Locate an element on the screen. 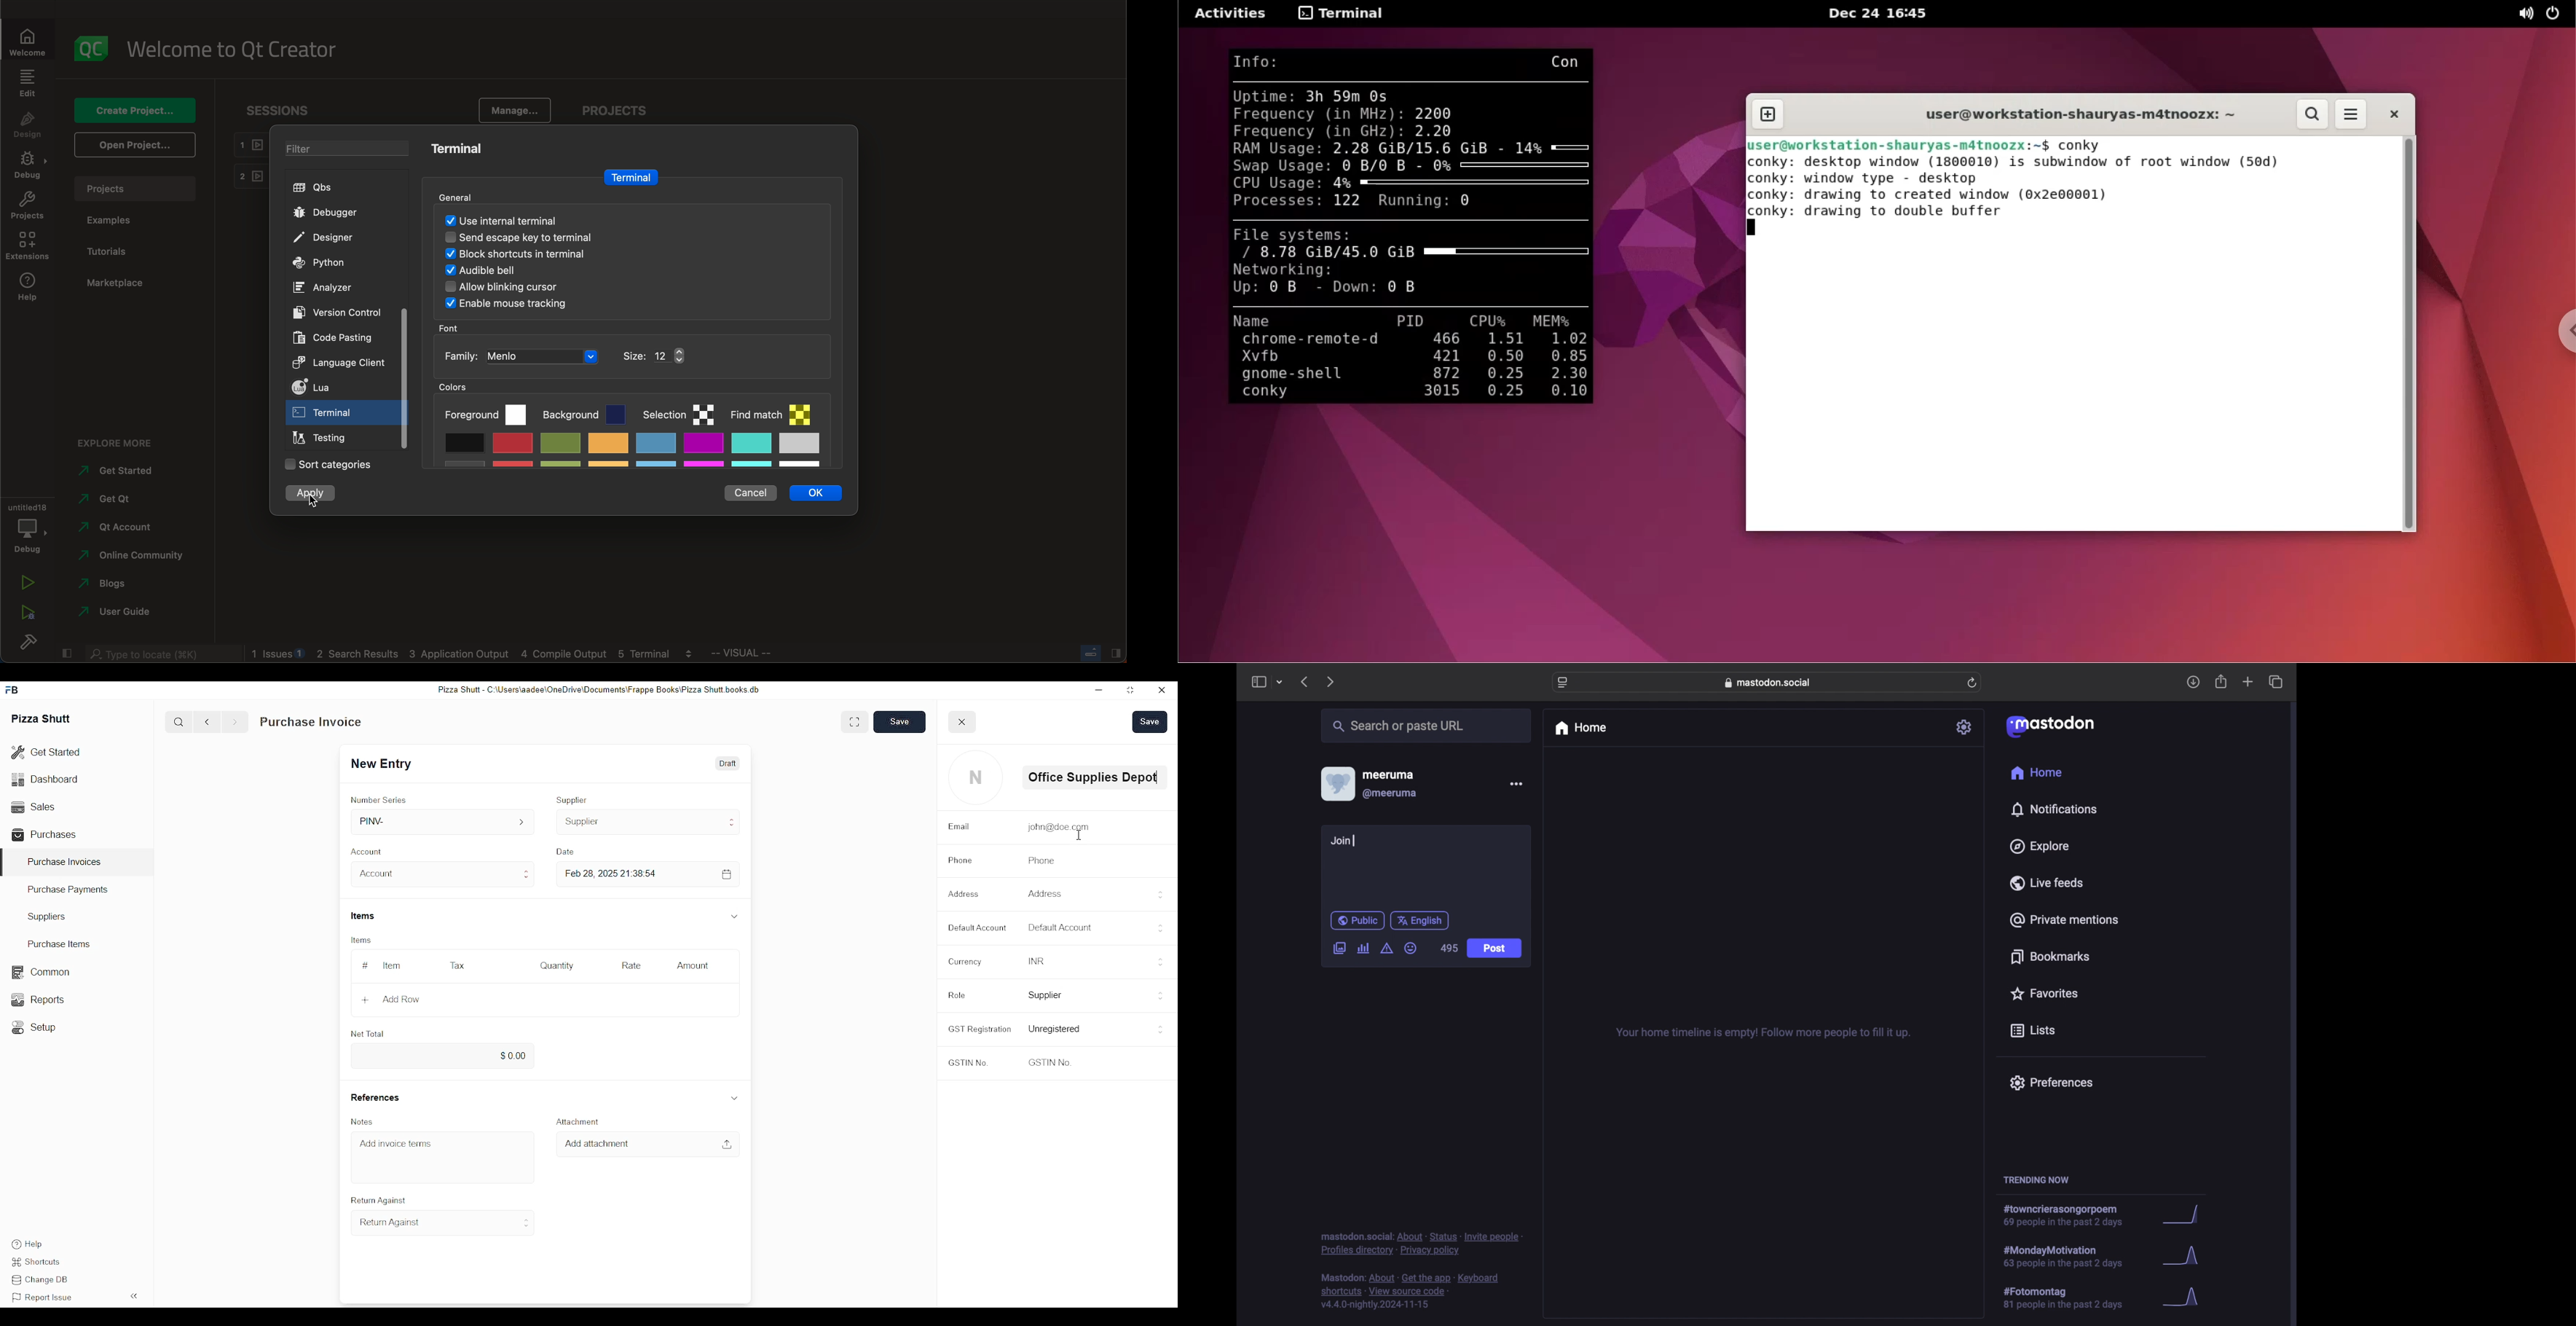 This screenshot has width=2576, height=1344. Office Supplies Depot is located at coordinates (1092, 777).